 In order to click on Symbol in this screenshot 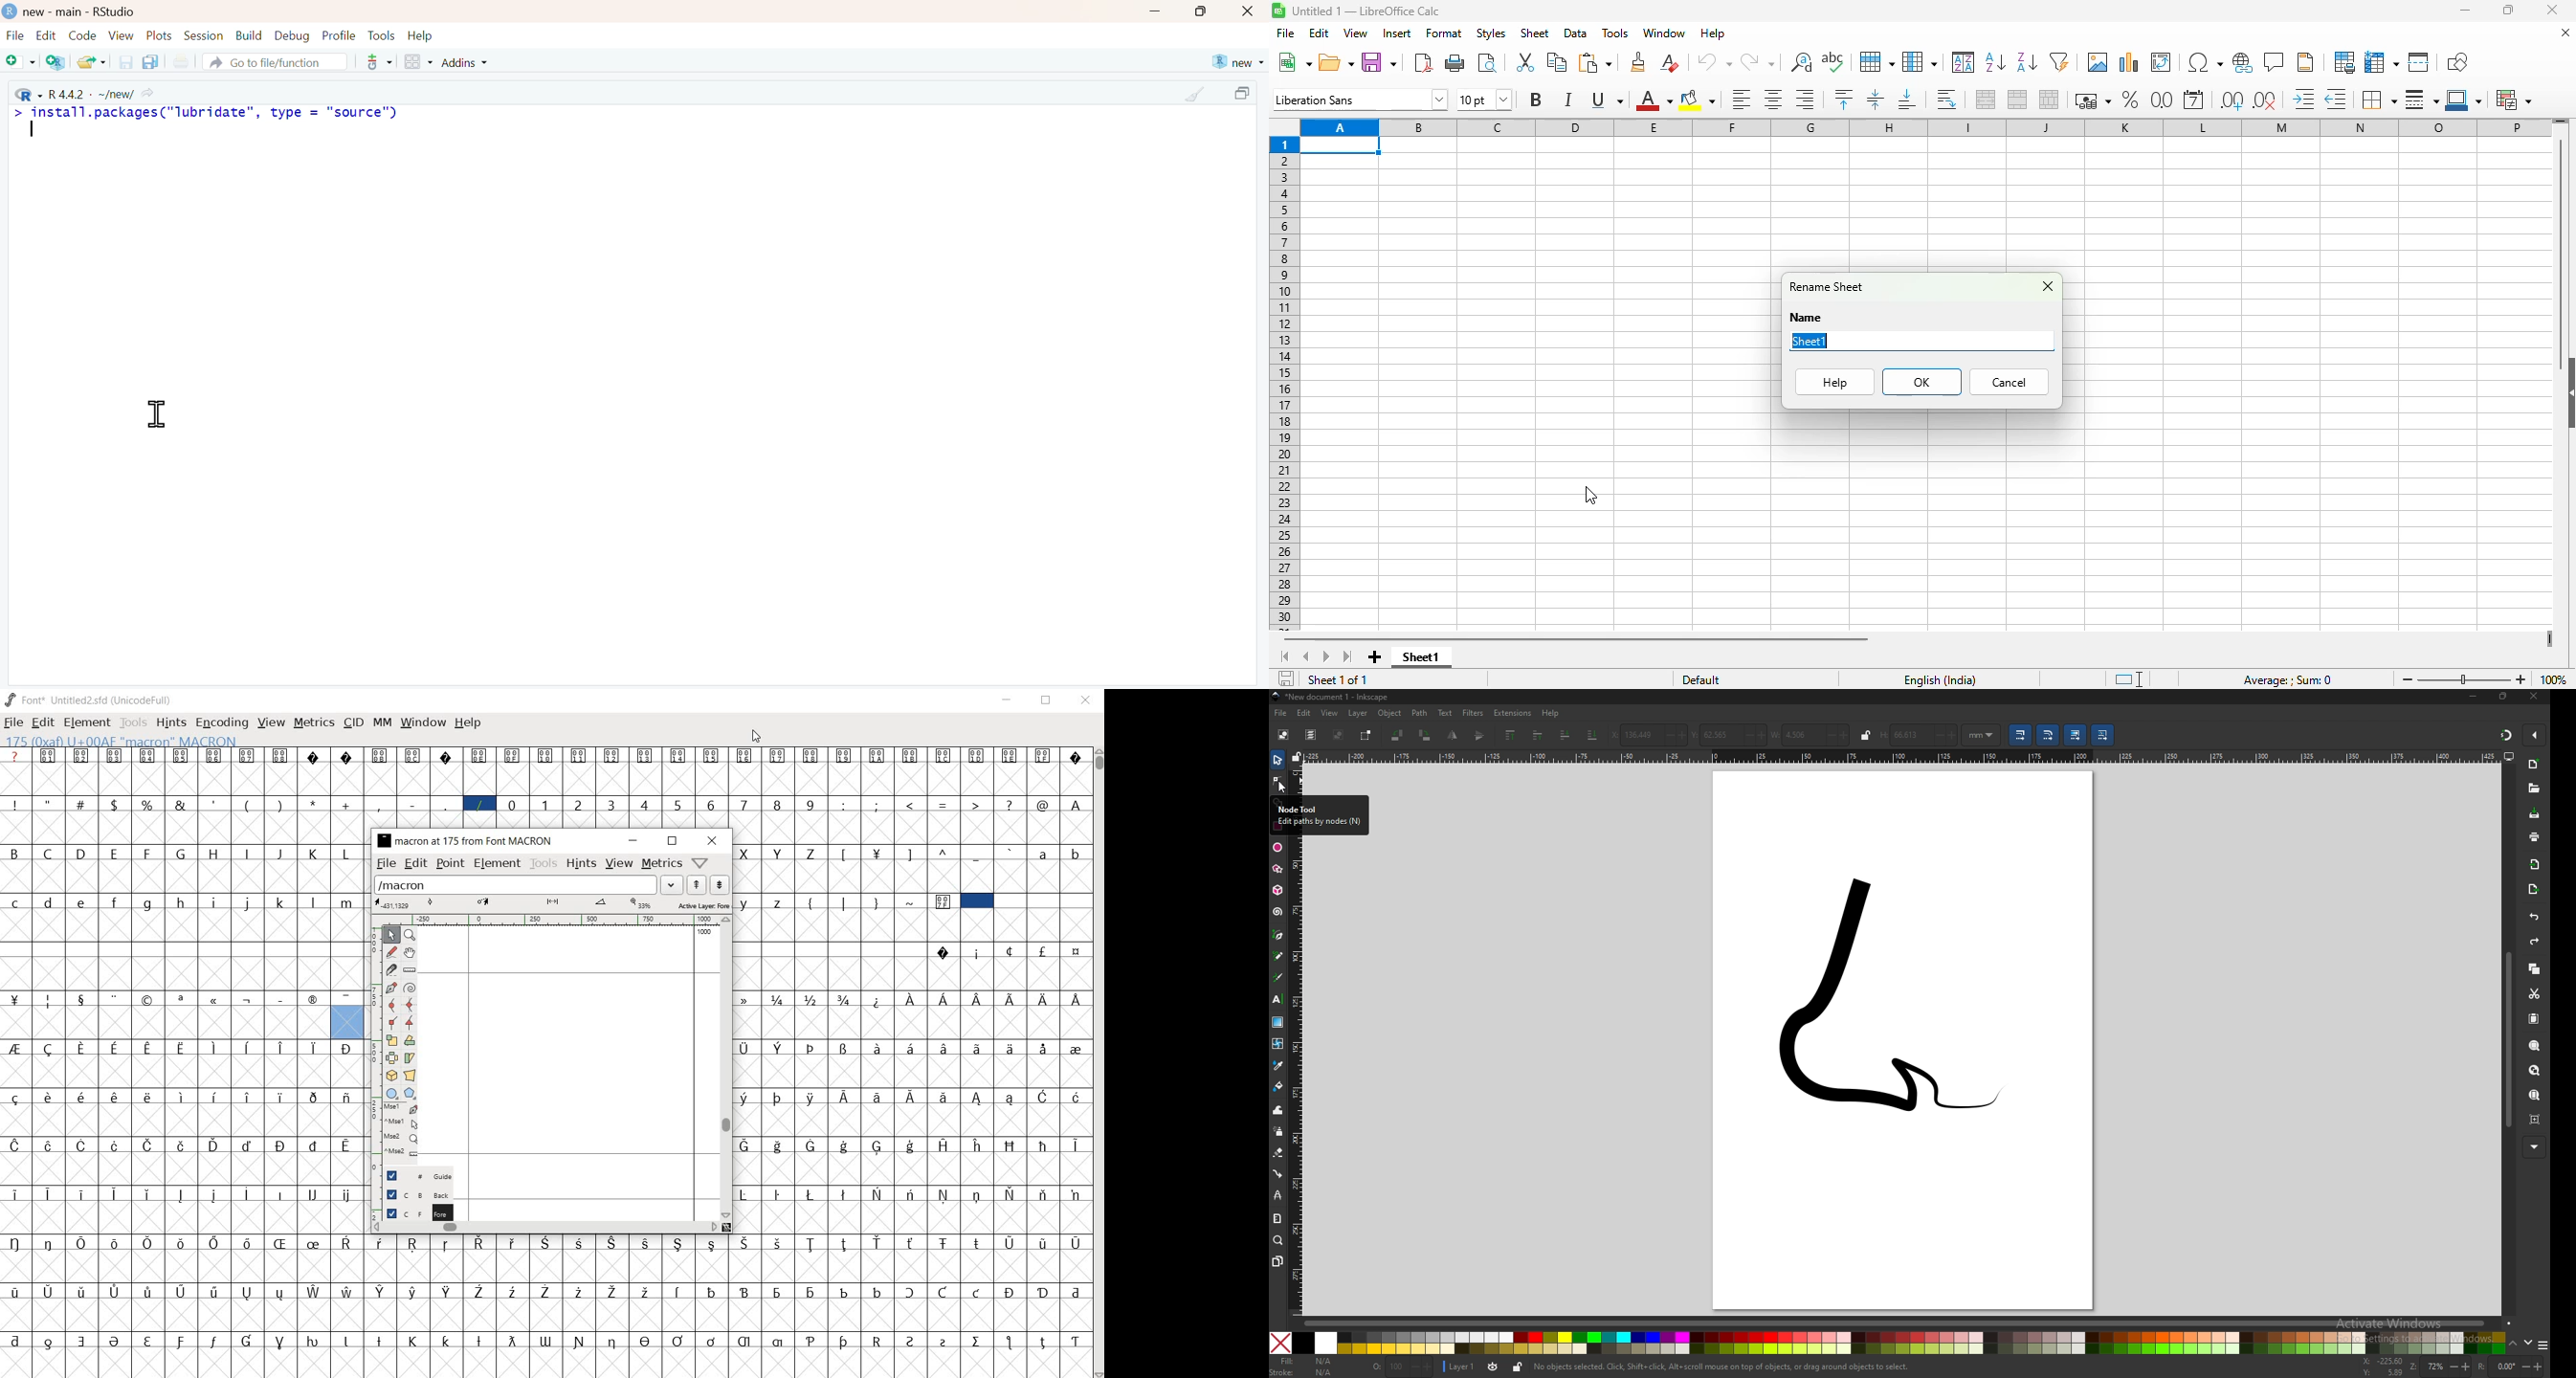, I will do `click(447, 1243)`.